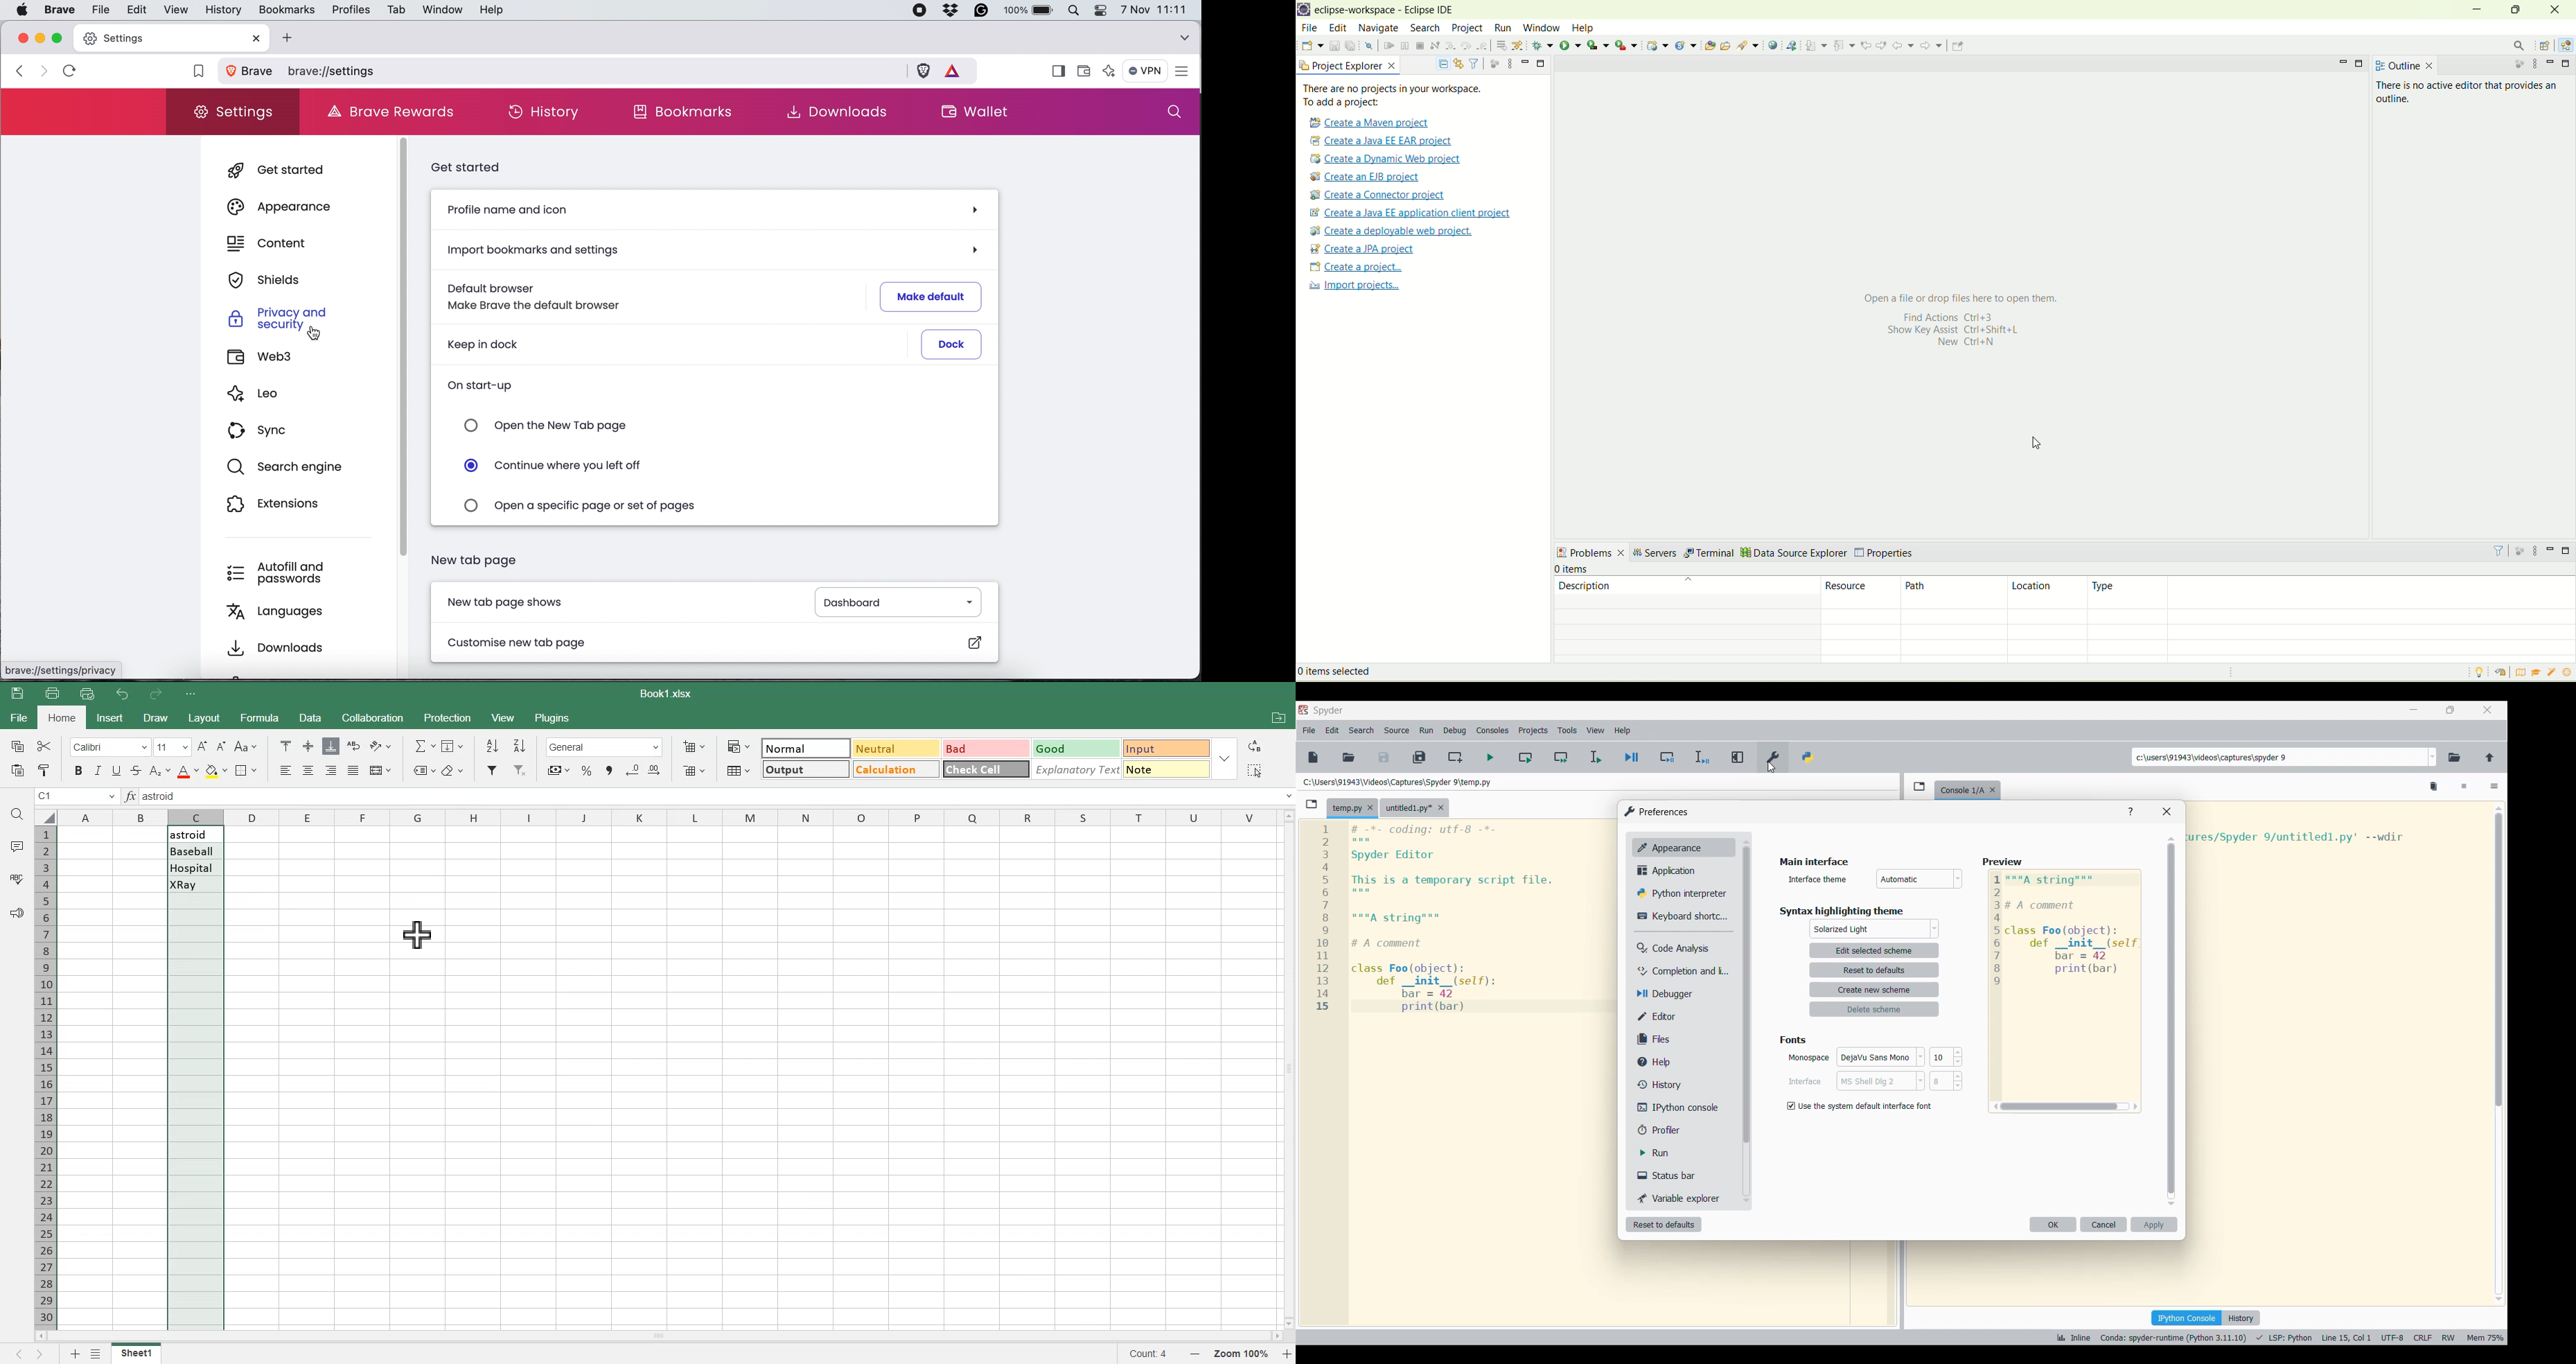  I want to click on Current tab, so click(1961, 791).